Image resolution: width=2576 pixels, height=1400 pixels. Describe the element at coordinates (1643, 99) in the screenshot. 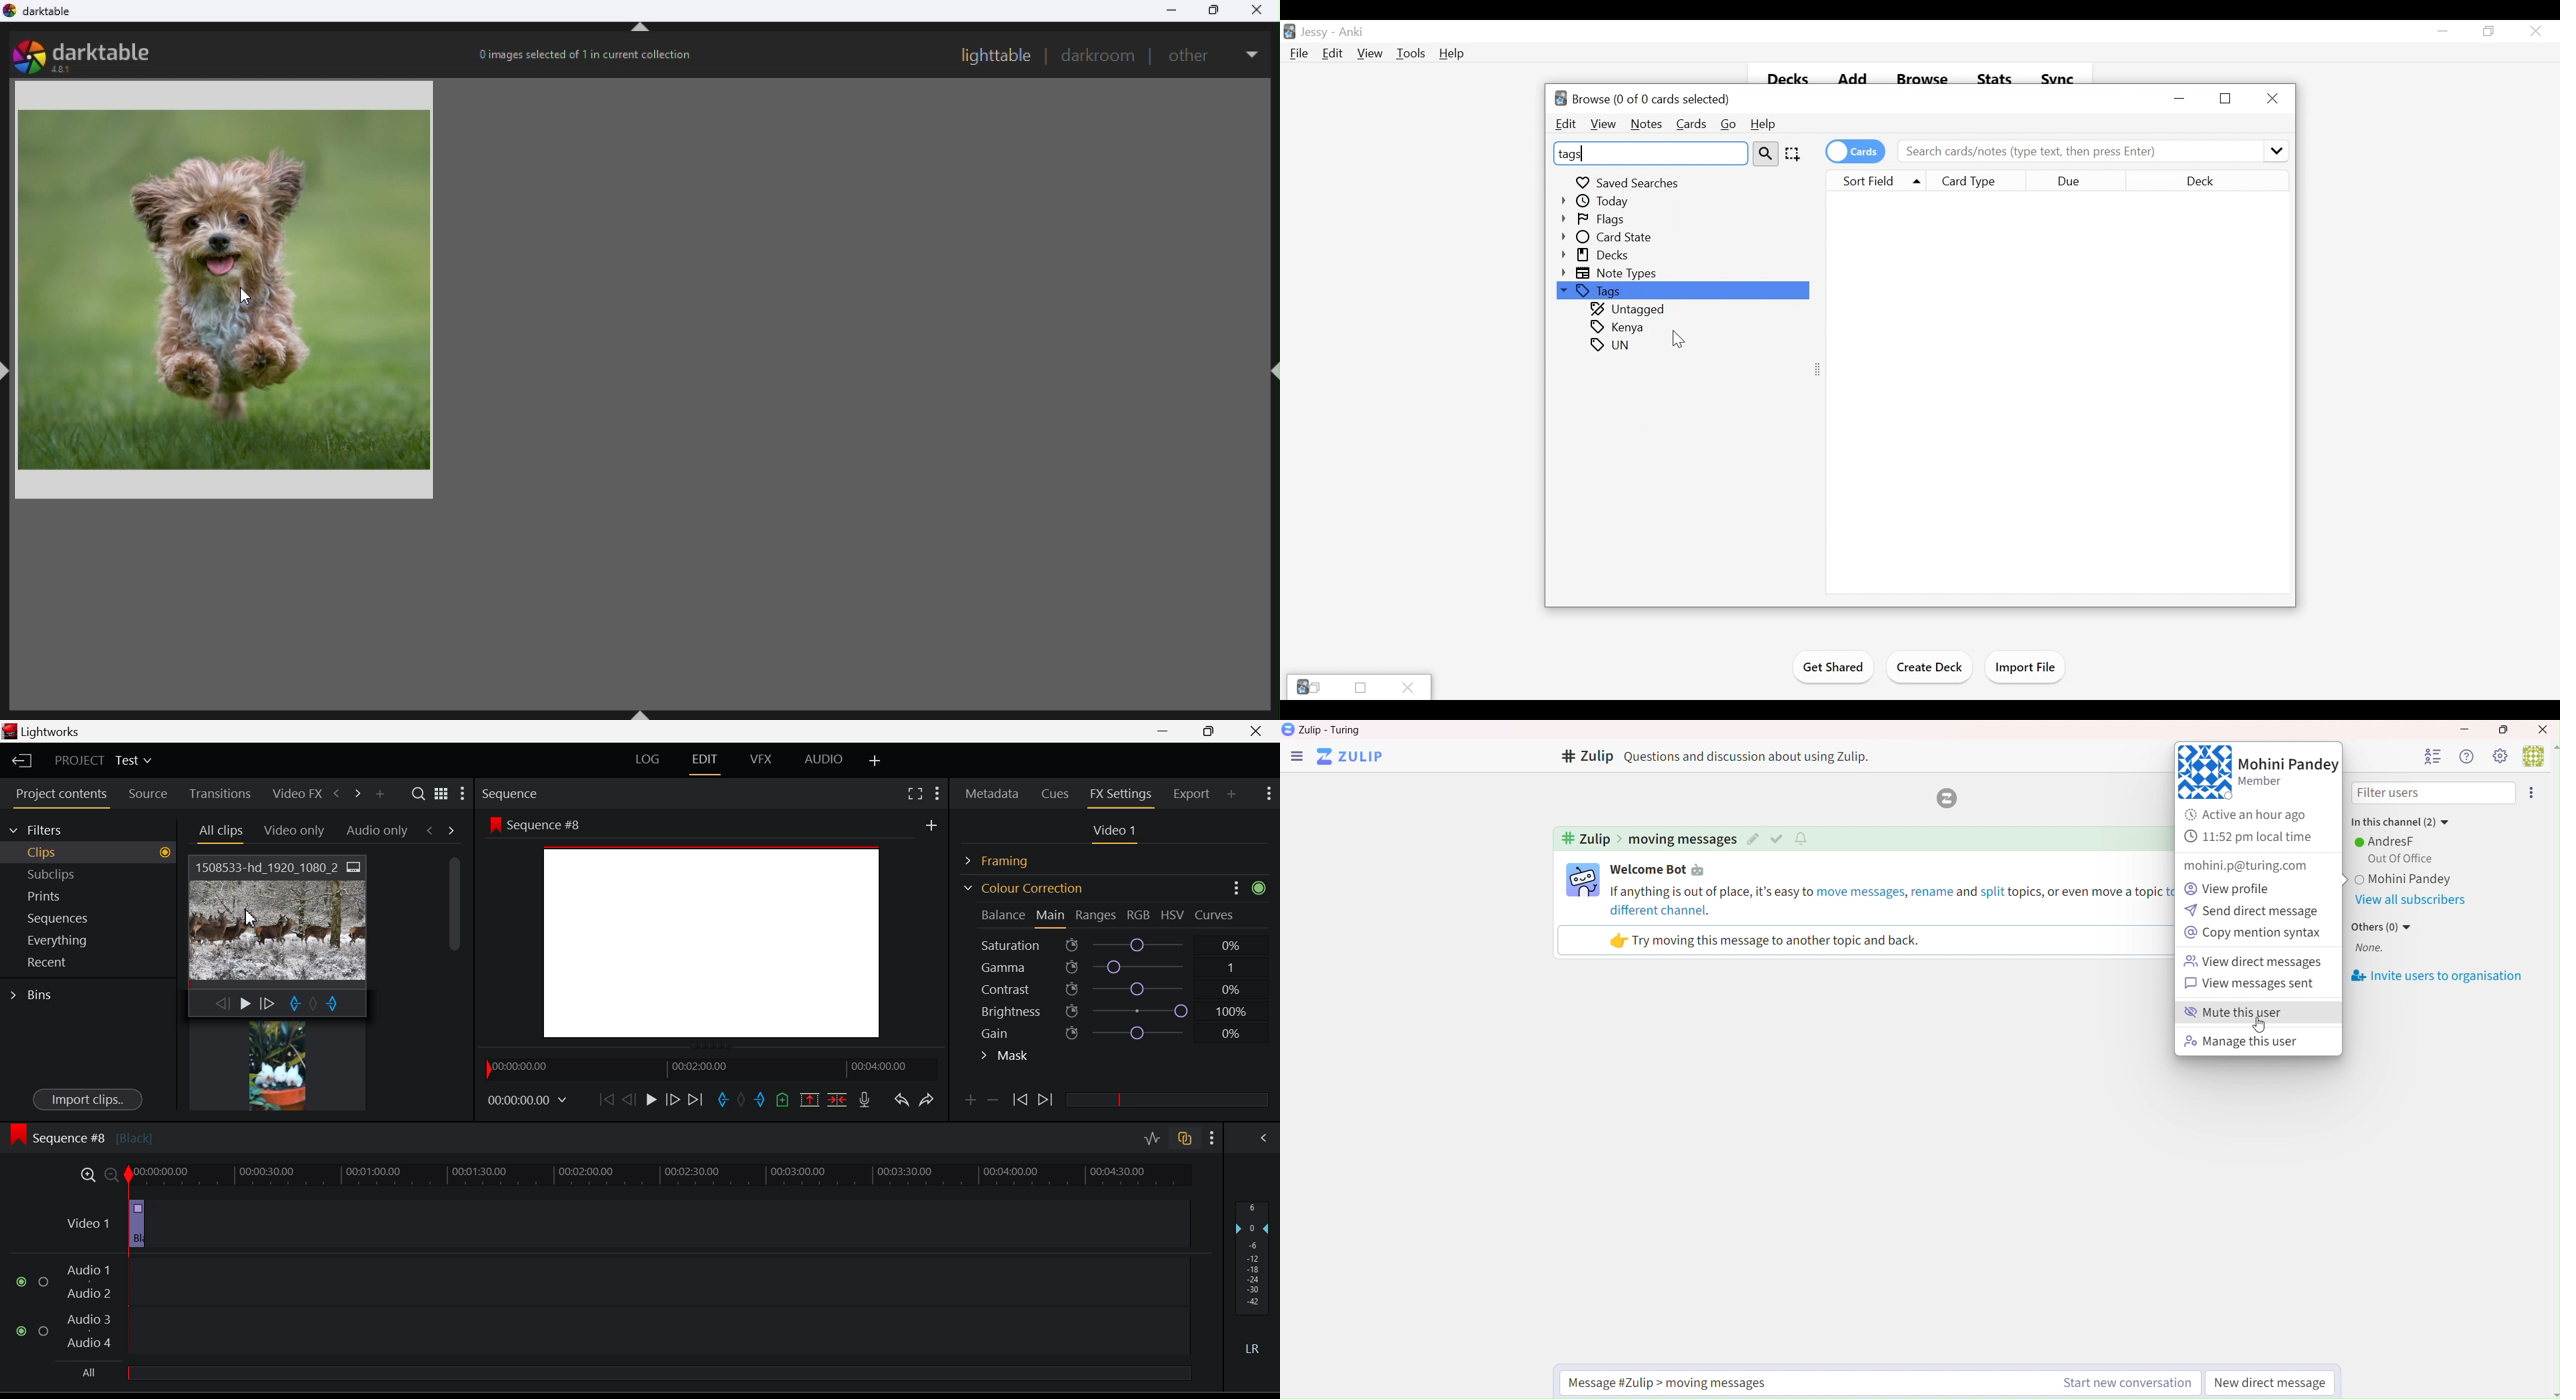

I see `Browse (0 of 0 cards selected)` at that location.